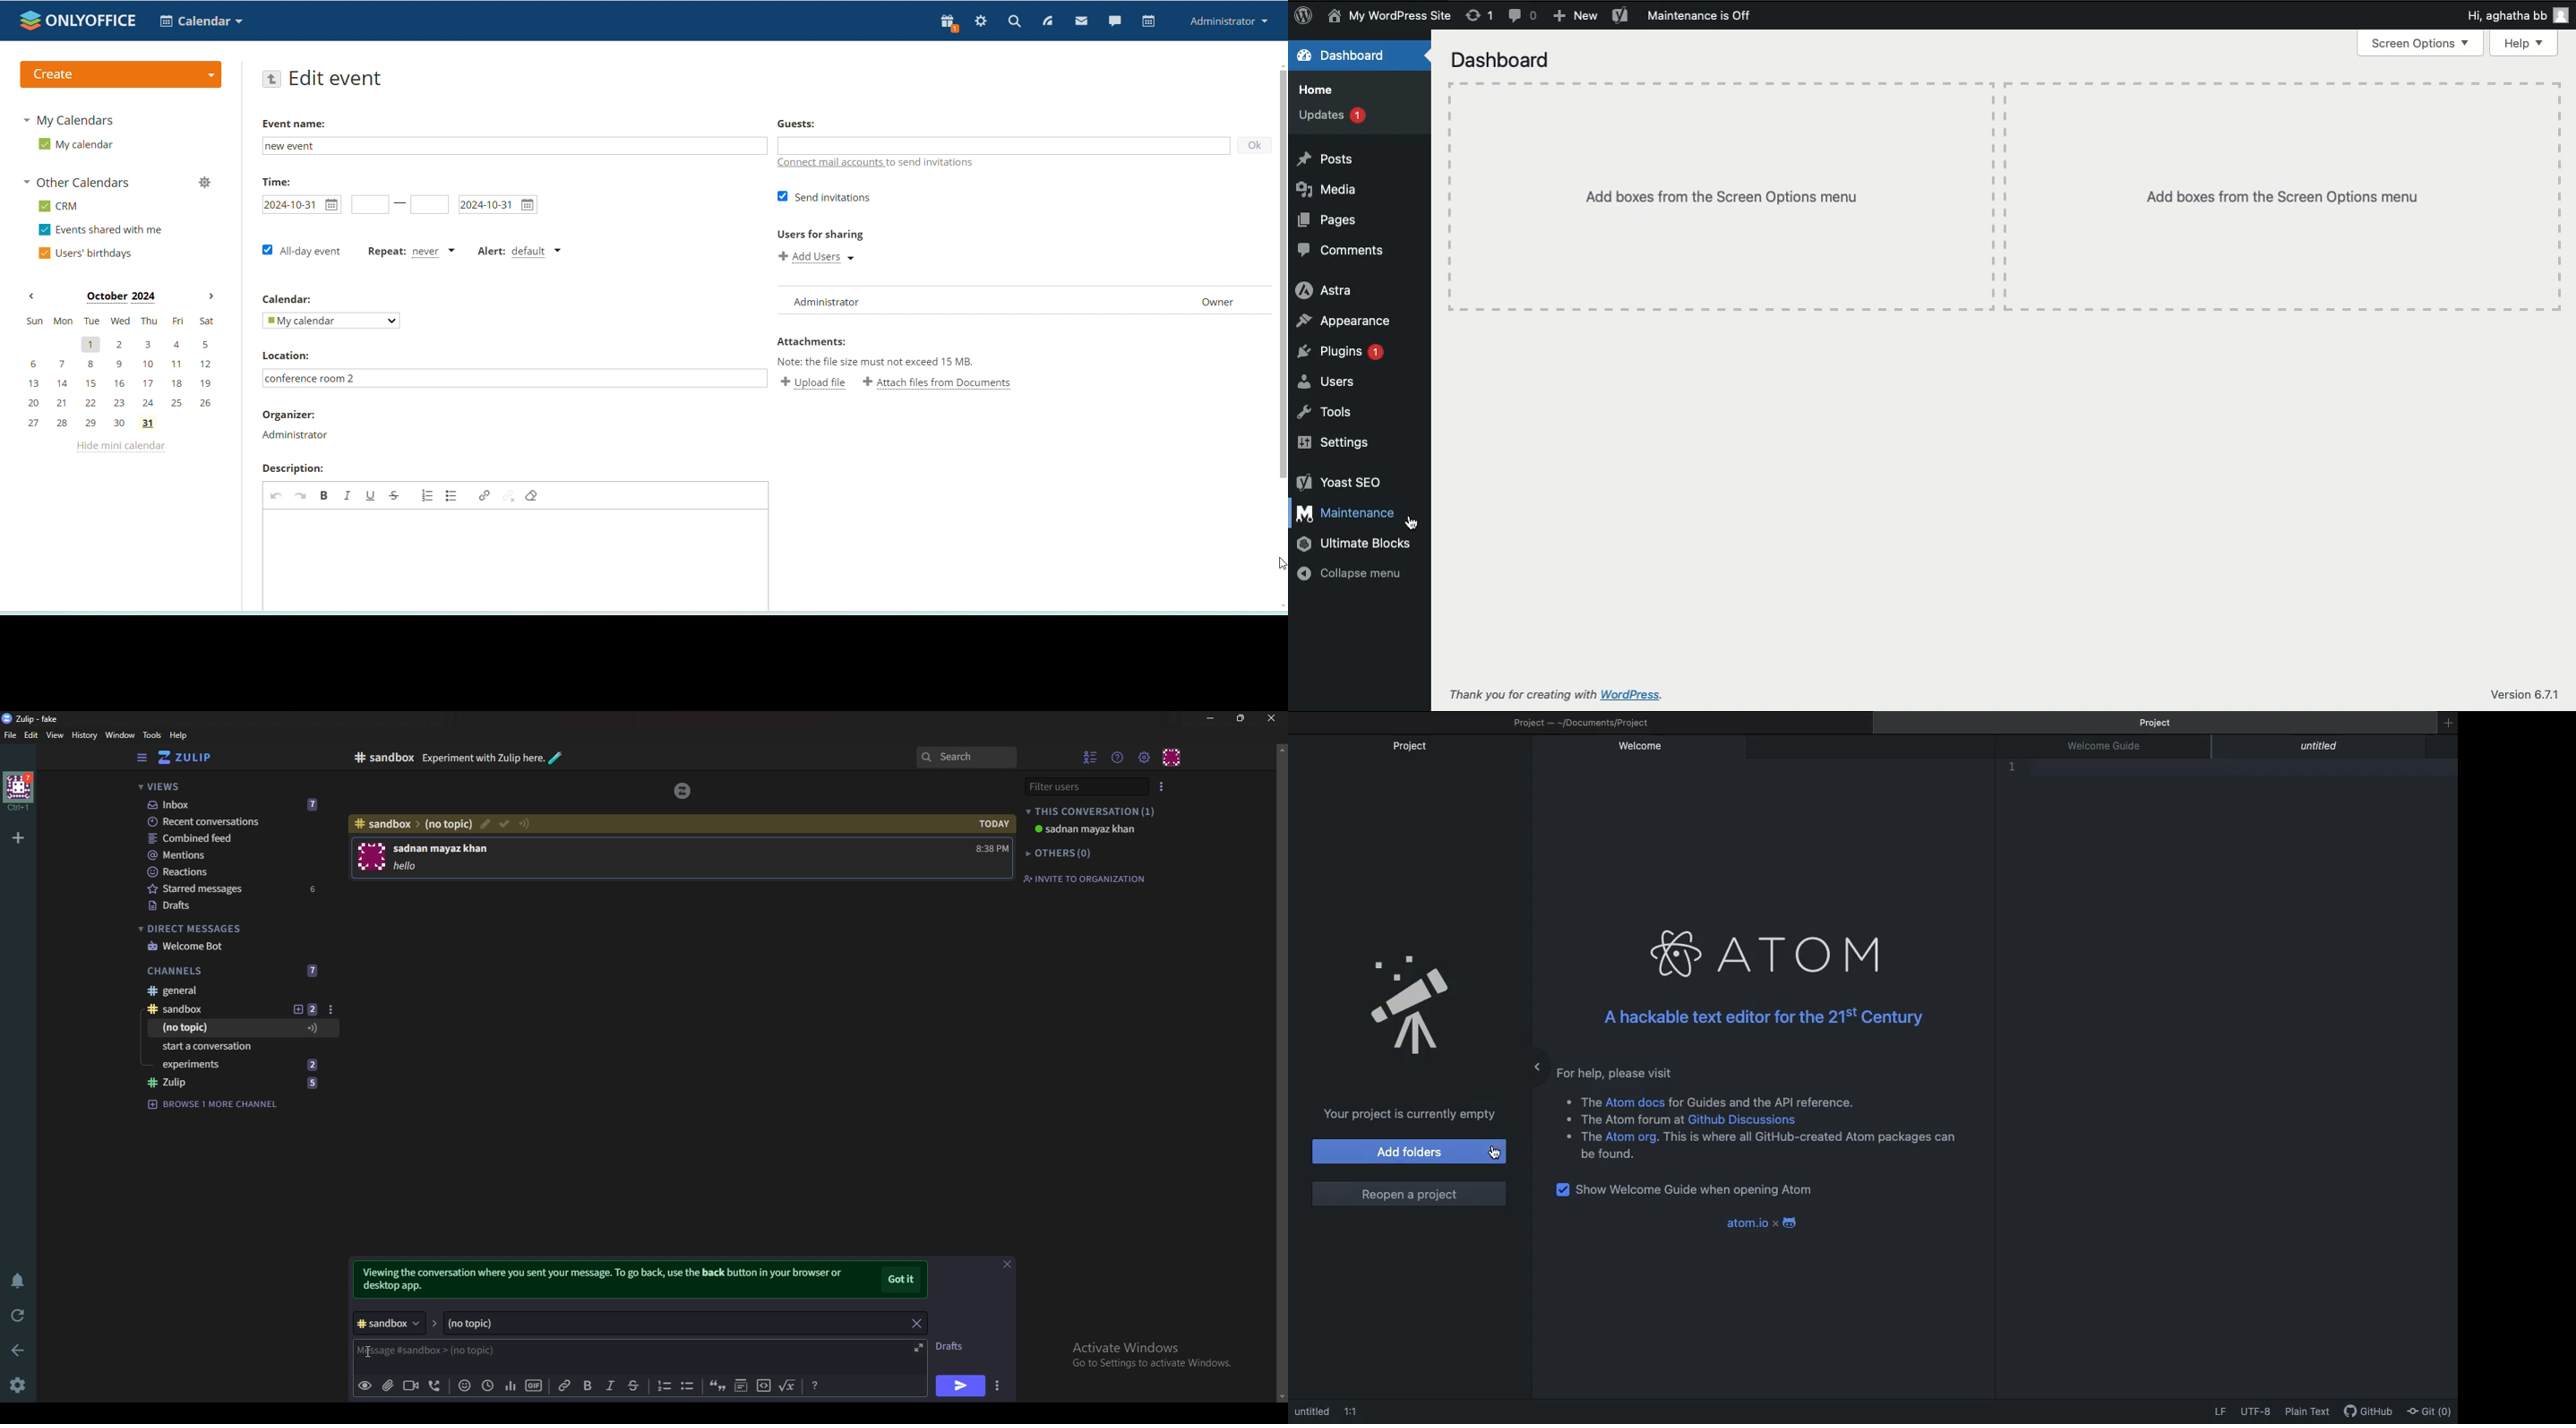 The image size is (2576, 1428). Describe the element at coordinates (233, 786) in the screenshot. I see `views` at that location.